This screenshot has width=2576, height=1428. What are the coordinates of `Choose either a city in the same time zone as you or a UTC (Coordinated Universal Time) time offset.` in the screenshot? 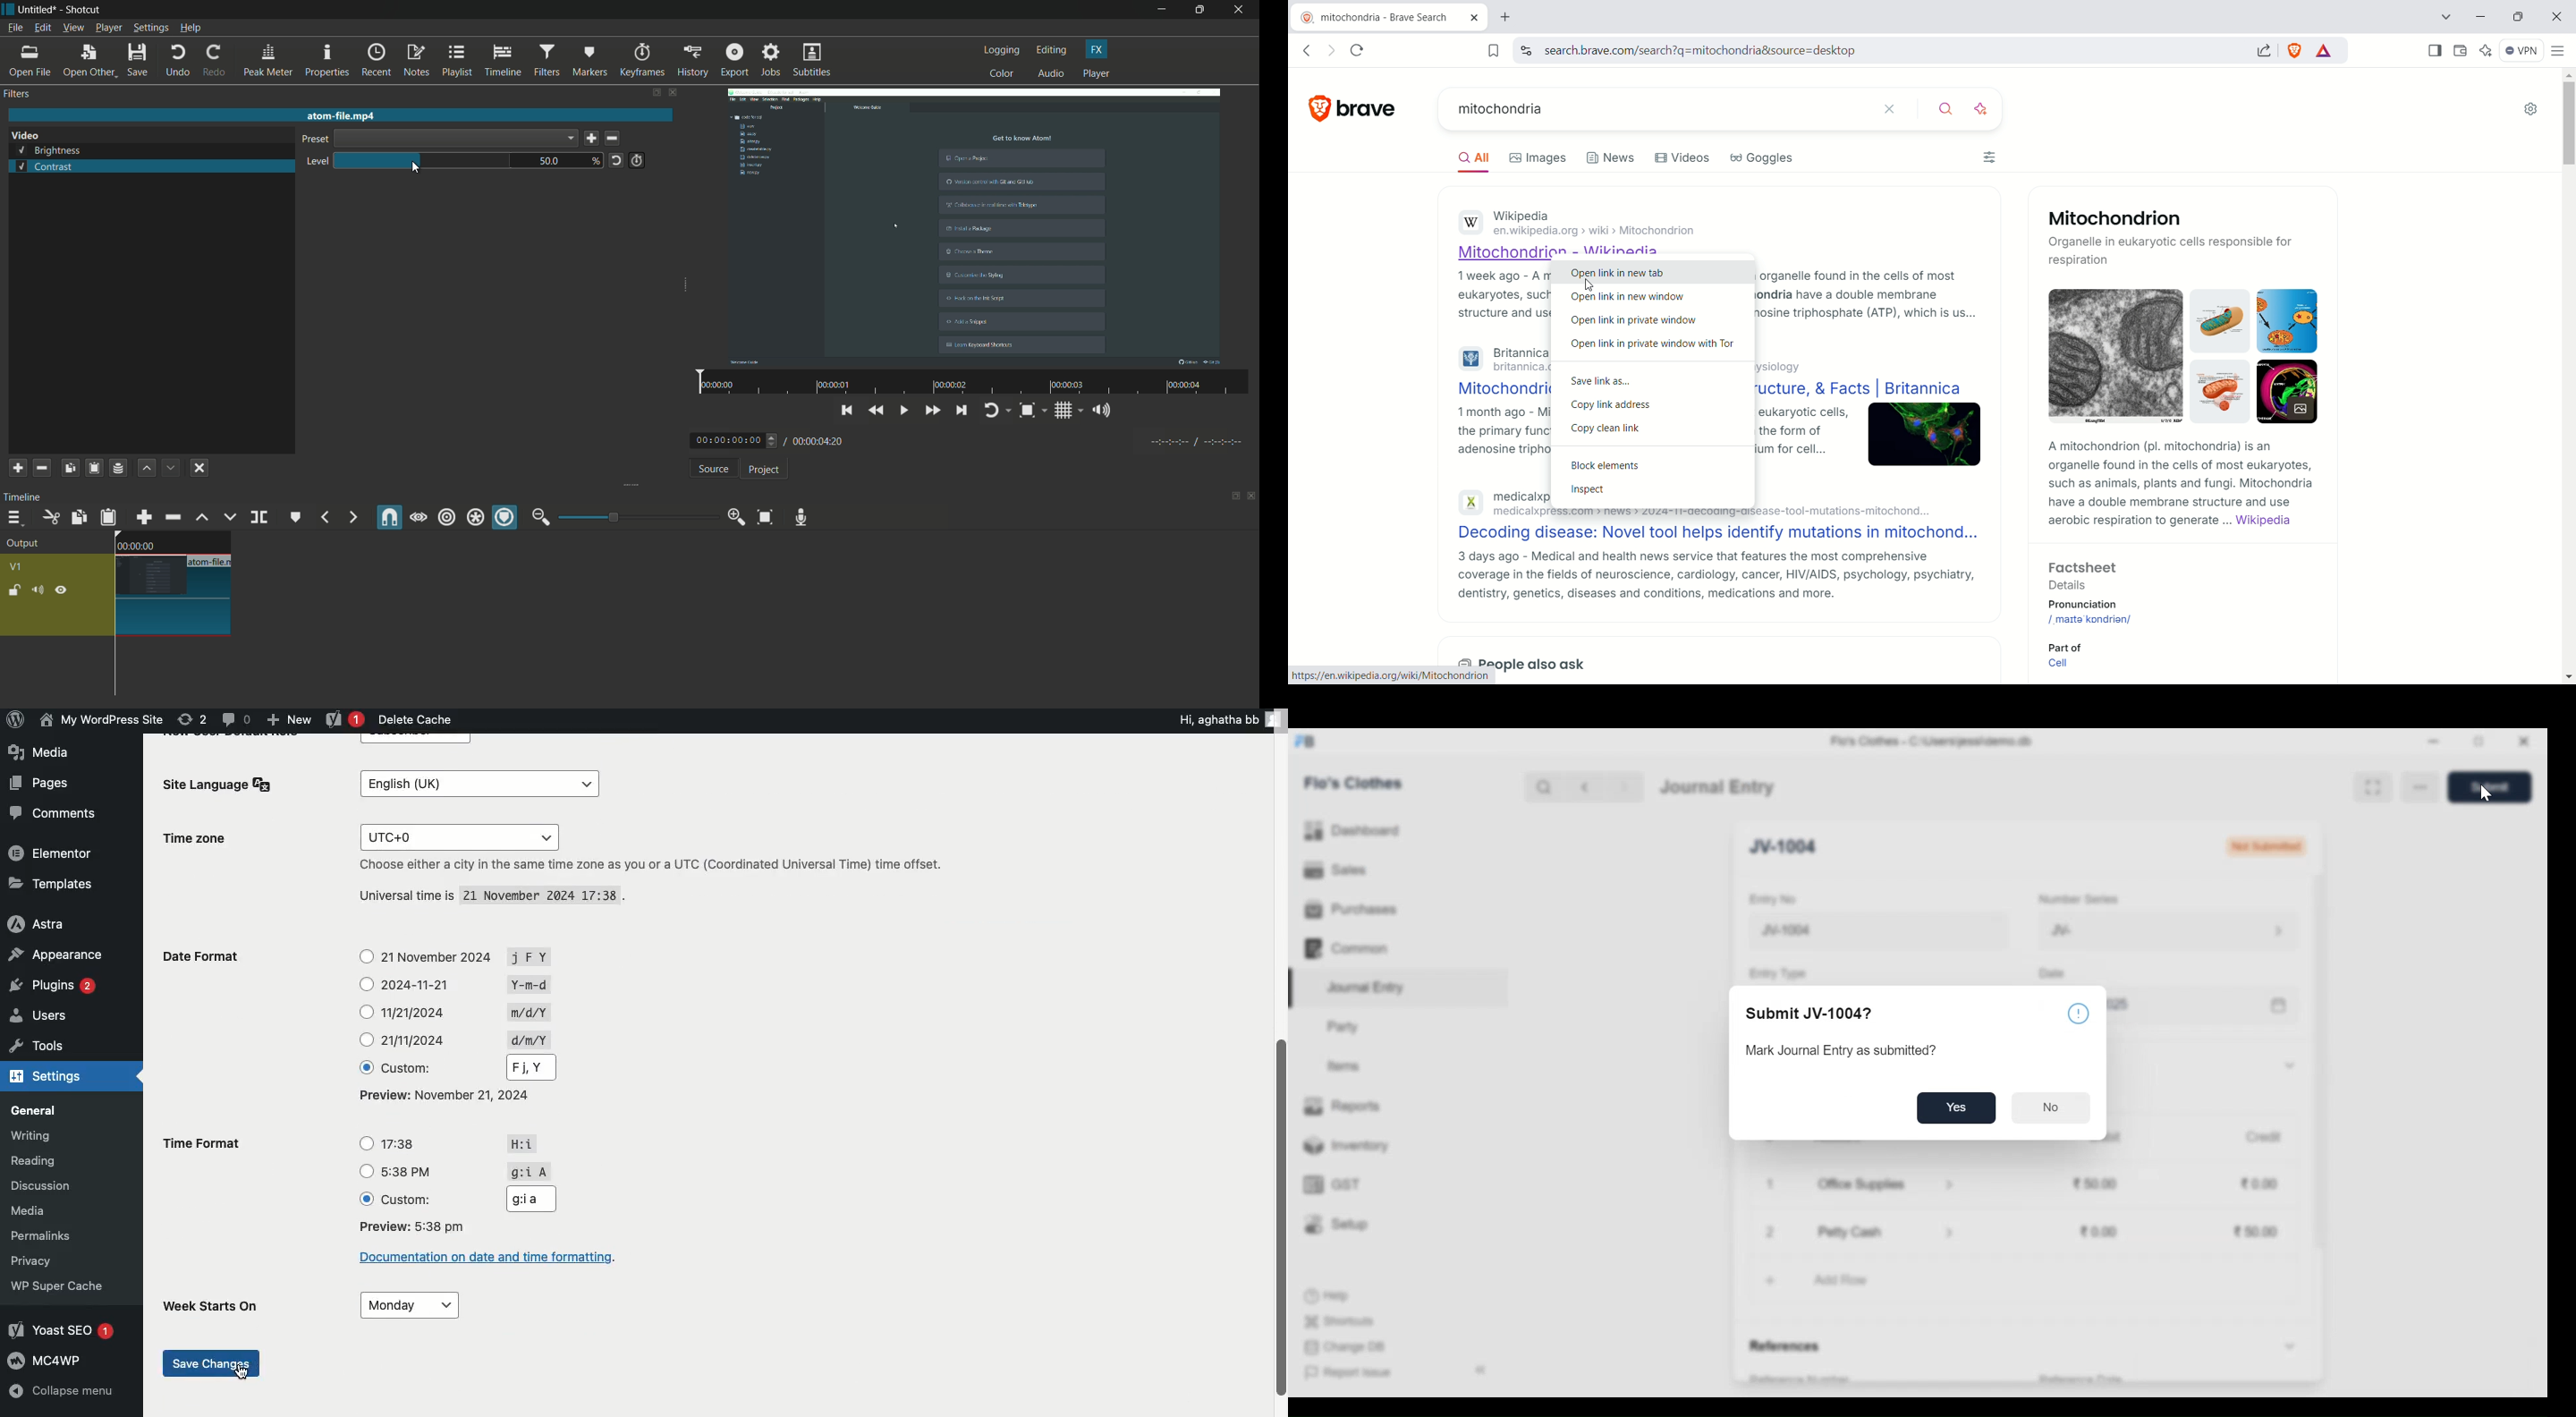 It's located at (679, 865).